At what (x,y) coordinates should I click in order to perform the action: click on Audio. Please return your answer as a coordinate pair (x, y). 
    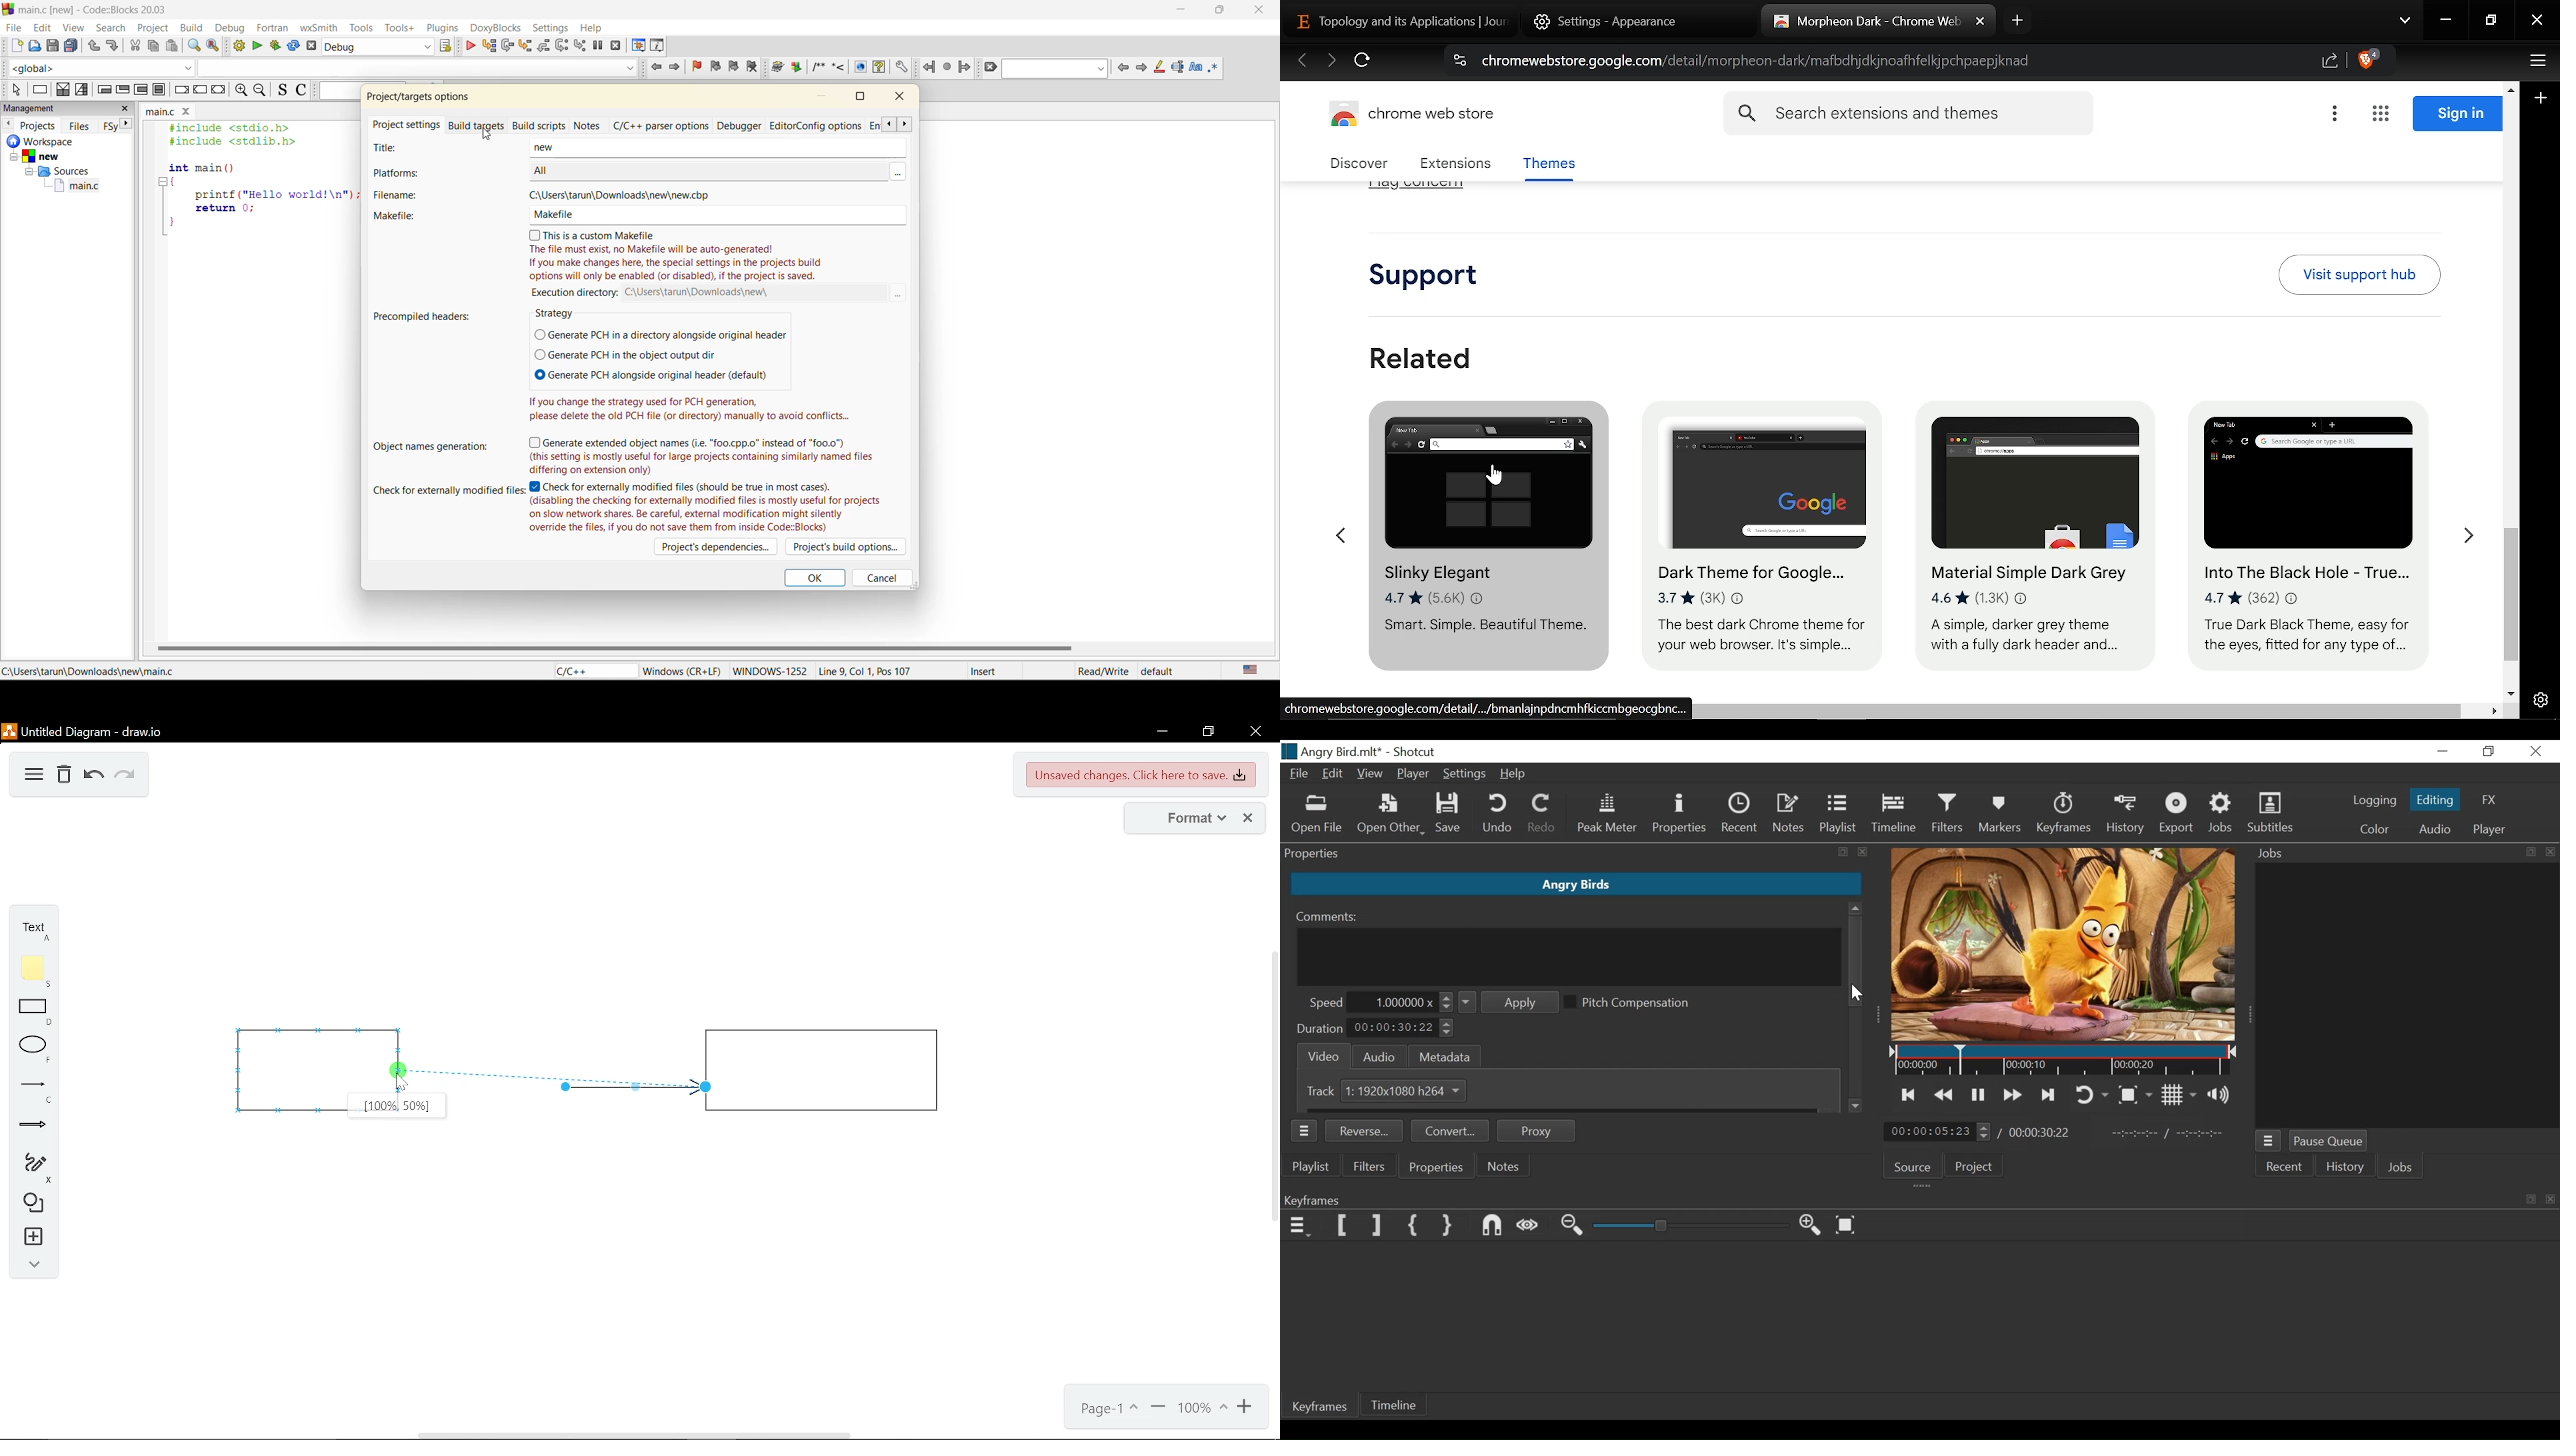
    Looking at the image, I should click on (2433, 829).